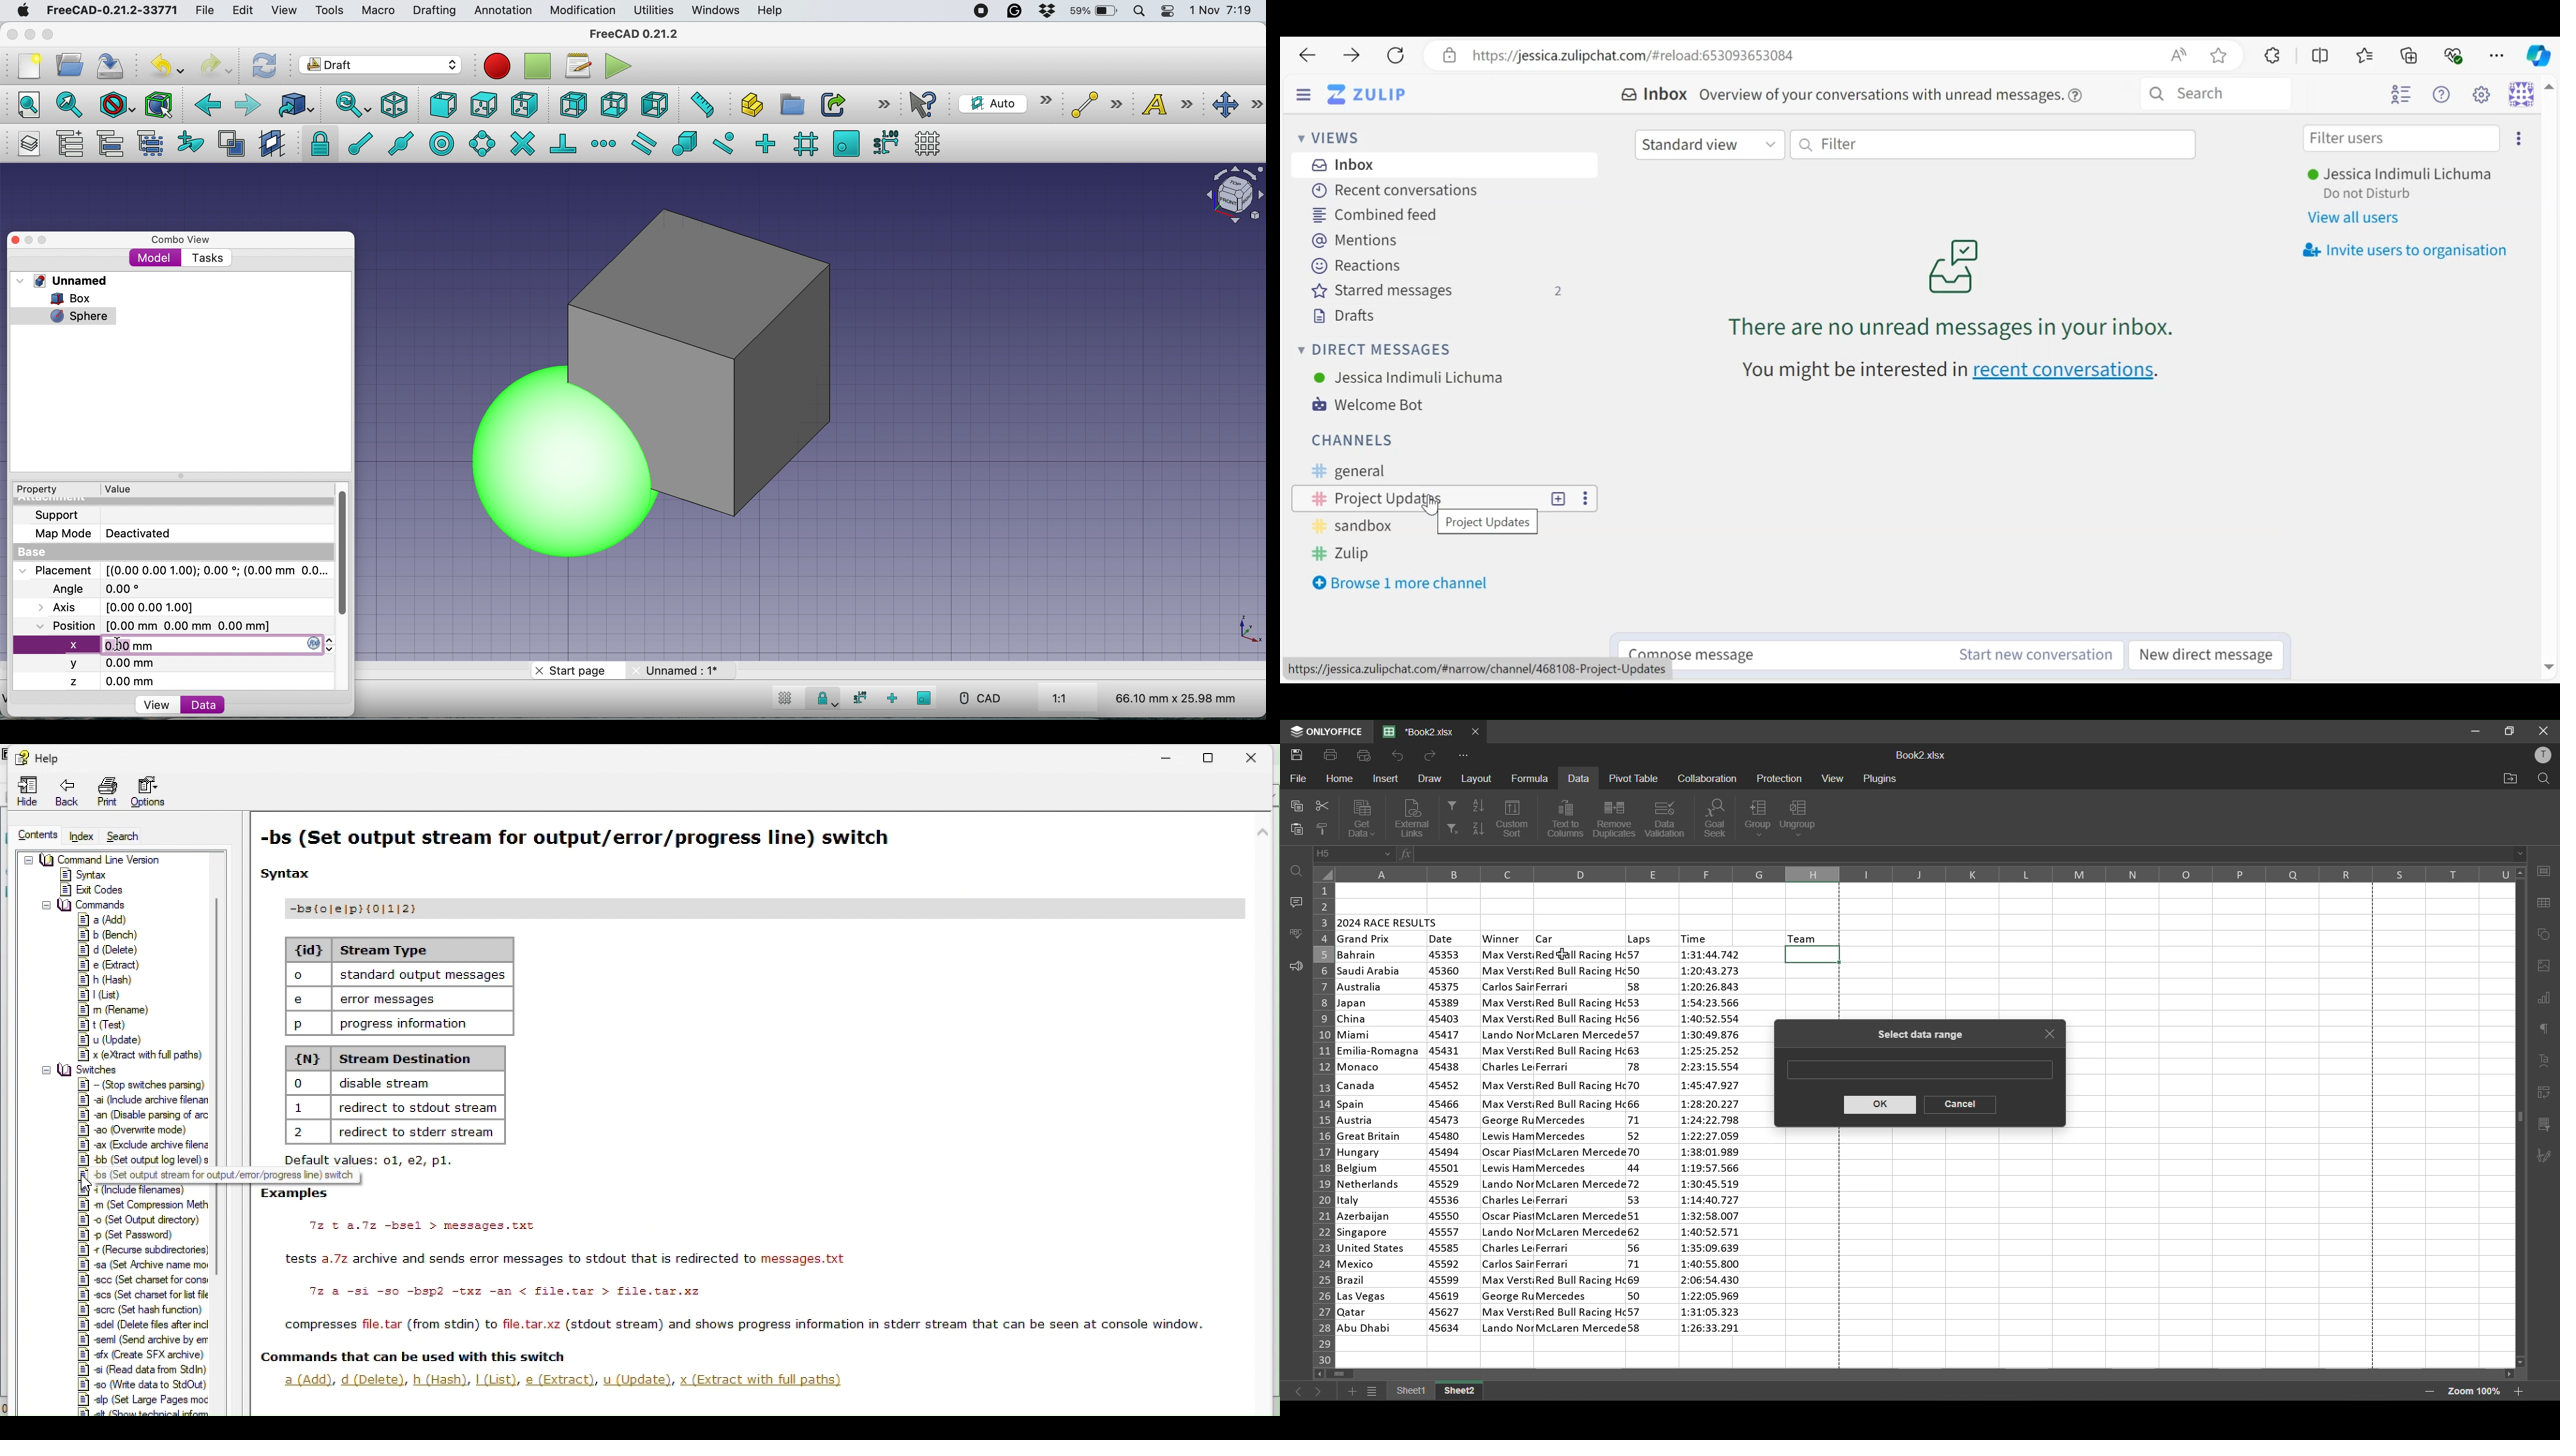 The height and width of the screenshot is (1456, 2576). What do you see at coordinates (77, 298) in the screenshot?
I see `box` at bounding box center [77, 298].